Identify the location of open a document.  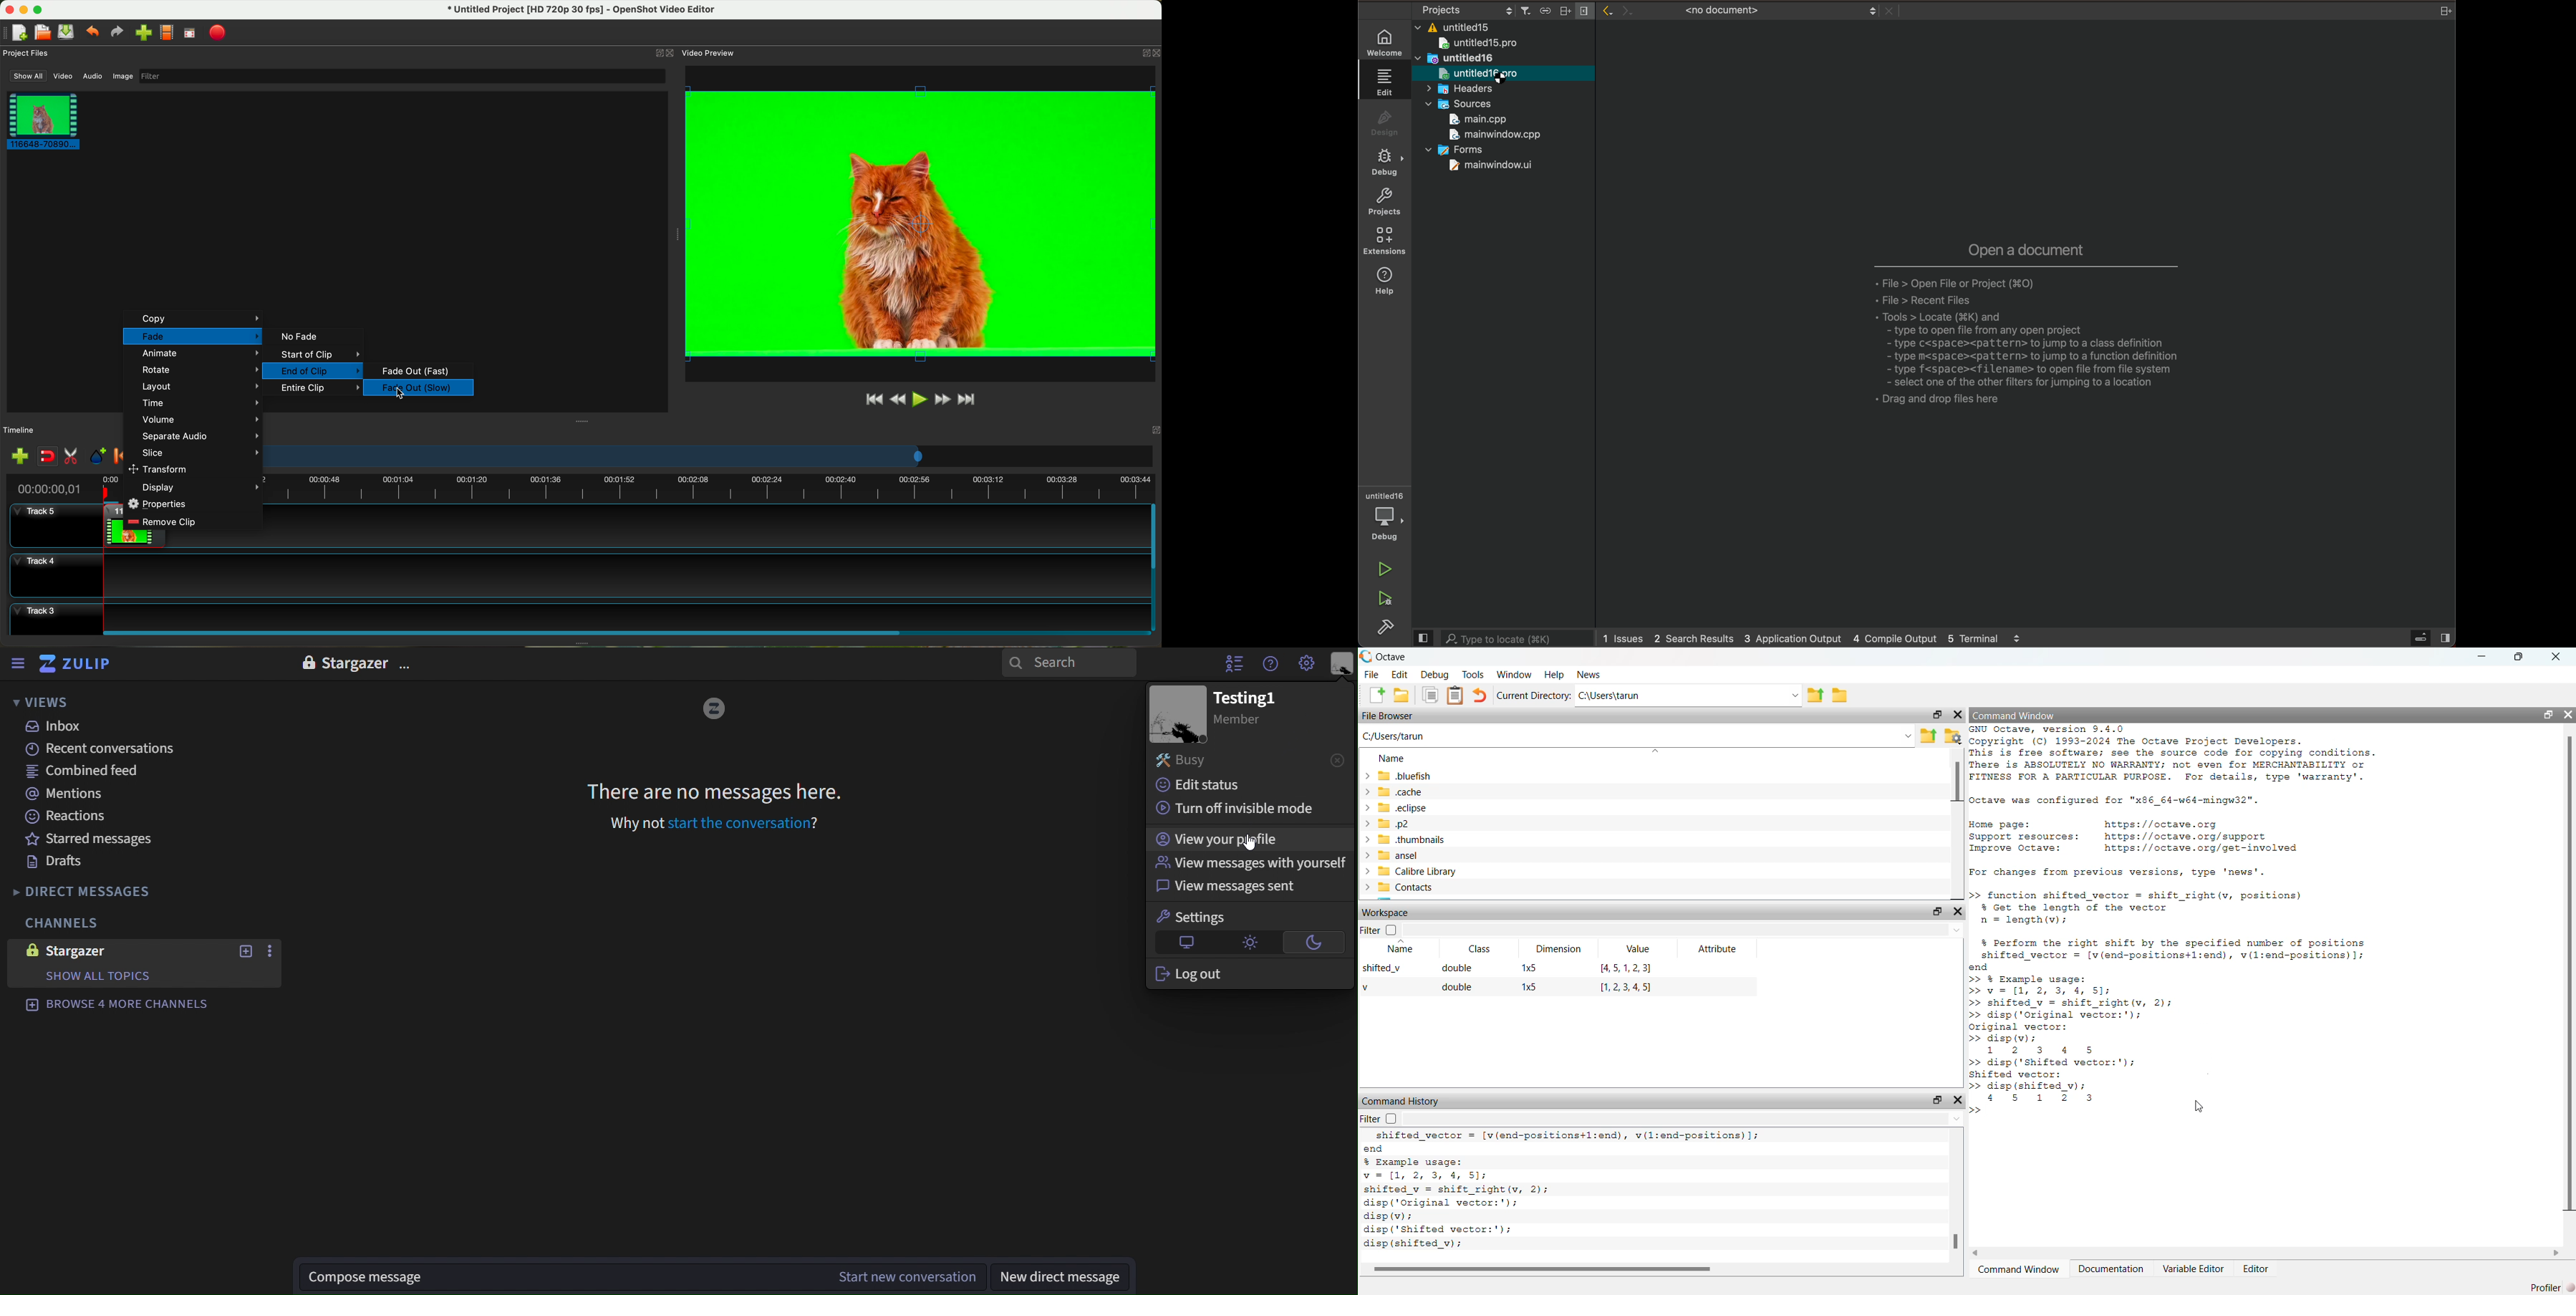
(1988, 310).